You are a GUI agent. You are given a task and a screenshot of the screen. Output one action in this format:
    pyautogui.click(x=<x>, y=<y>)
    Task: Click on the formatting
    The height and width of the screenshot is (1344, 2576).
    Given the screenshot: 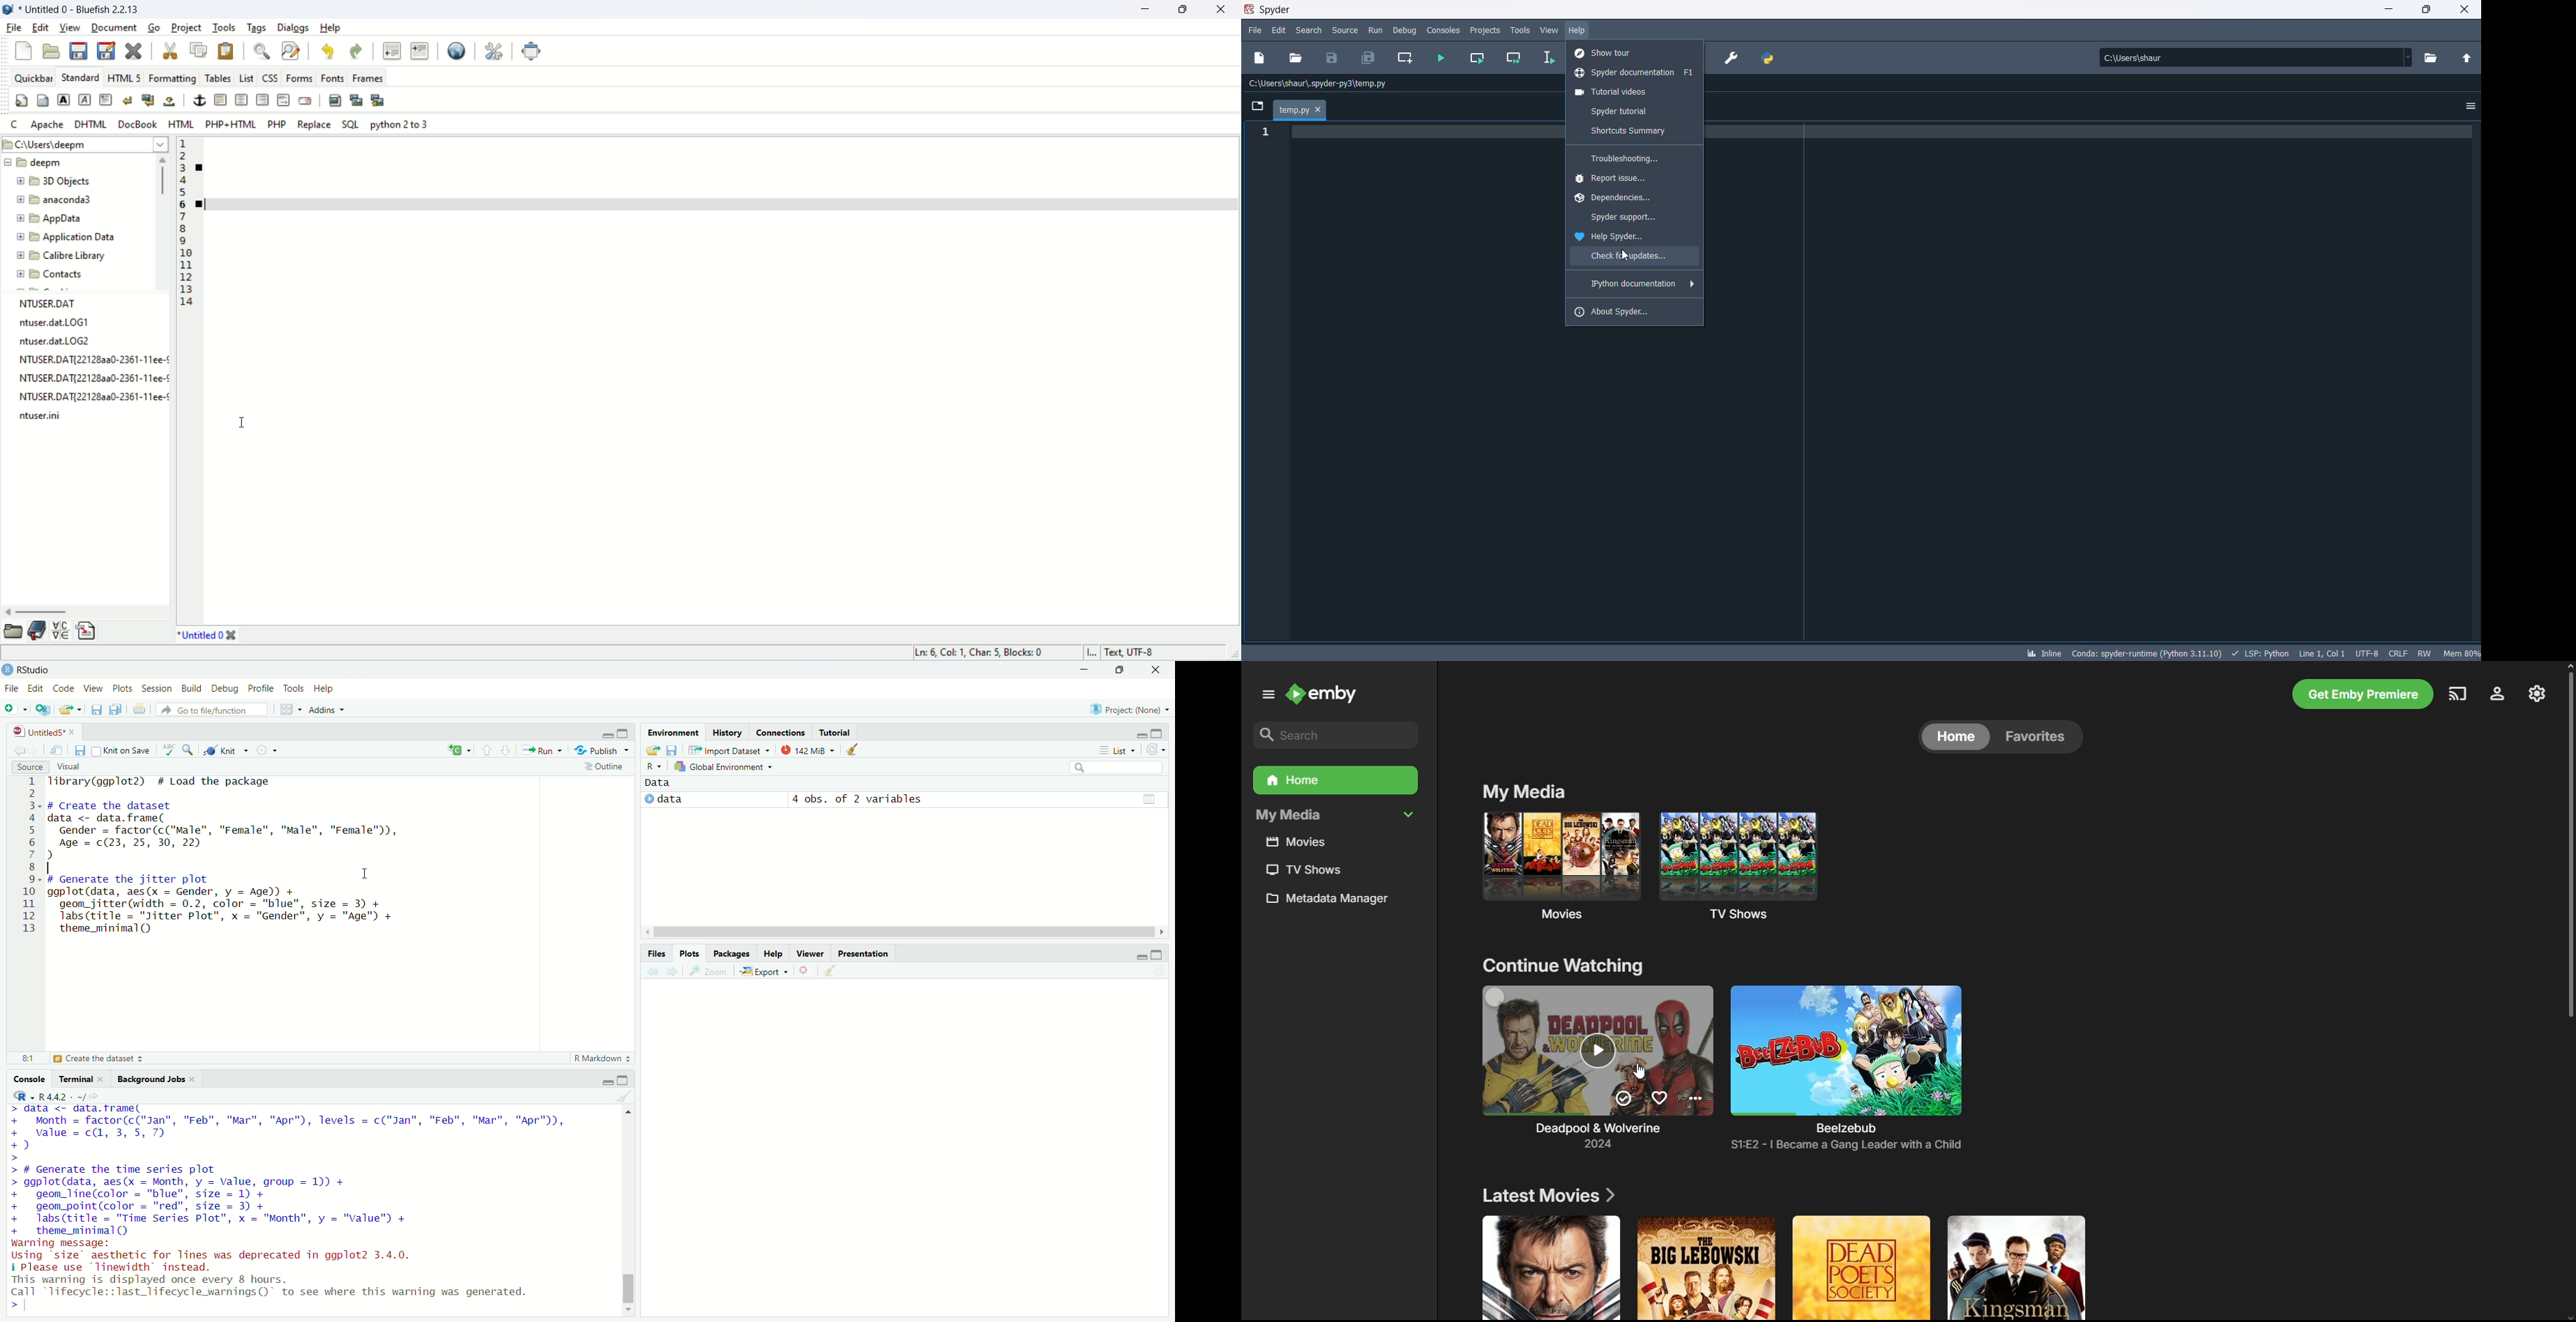 What is the action you would take?
    pyautogui.click(x=172, y=78)
    